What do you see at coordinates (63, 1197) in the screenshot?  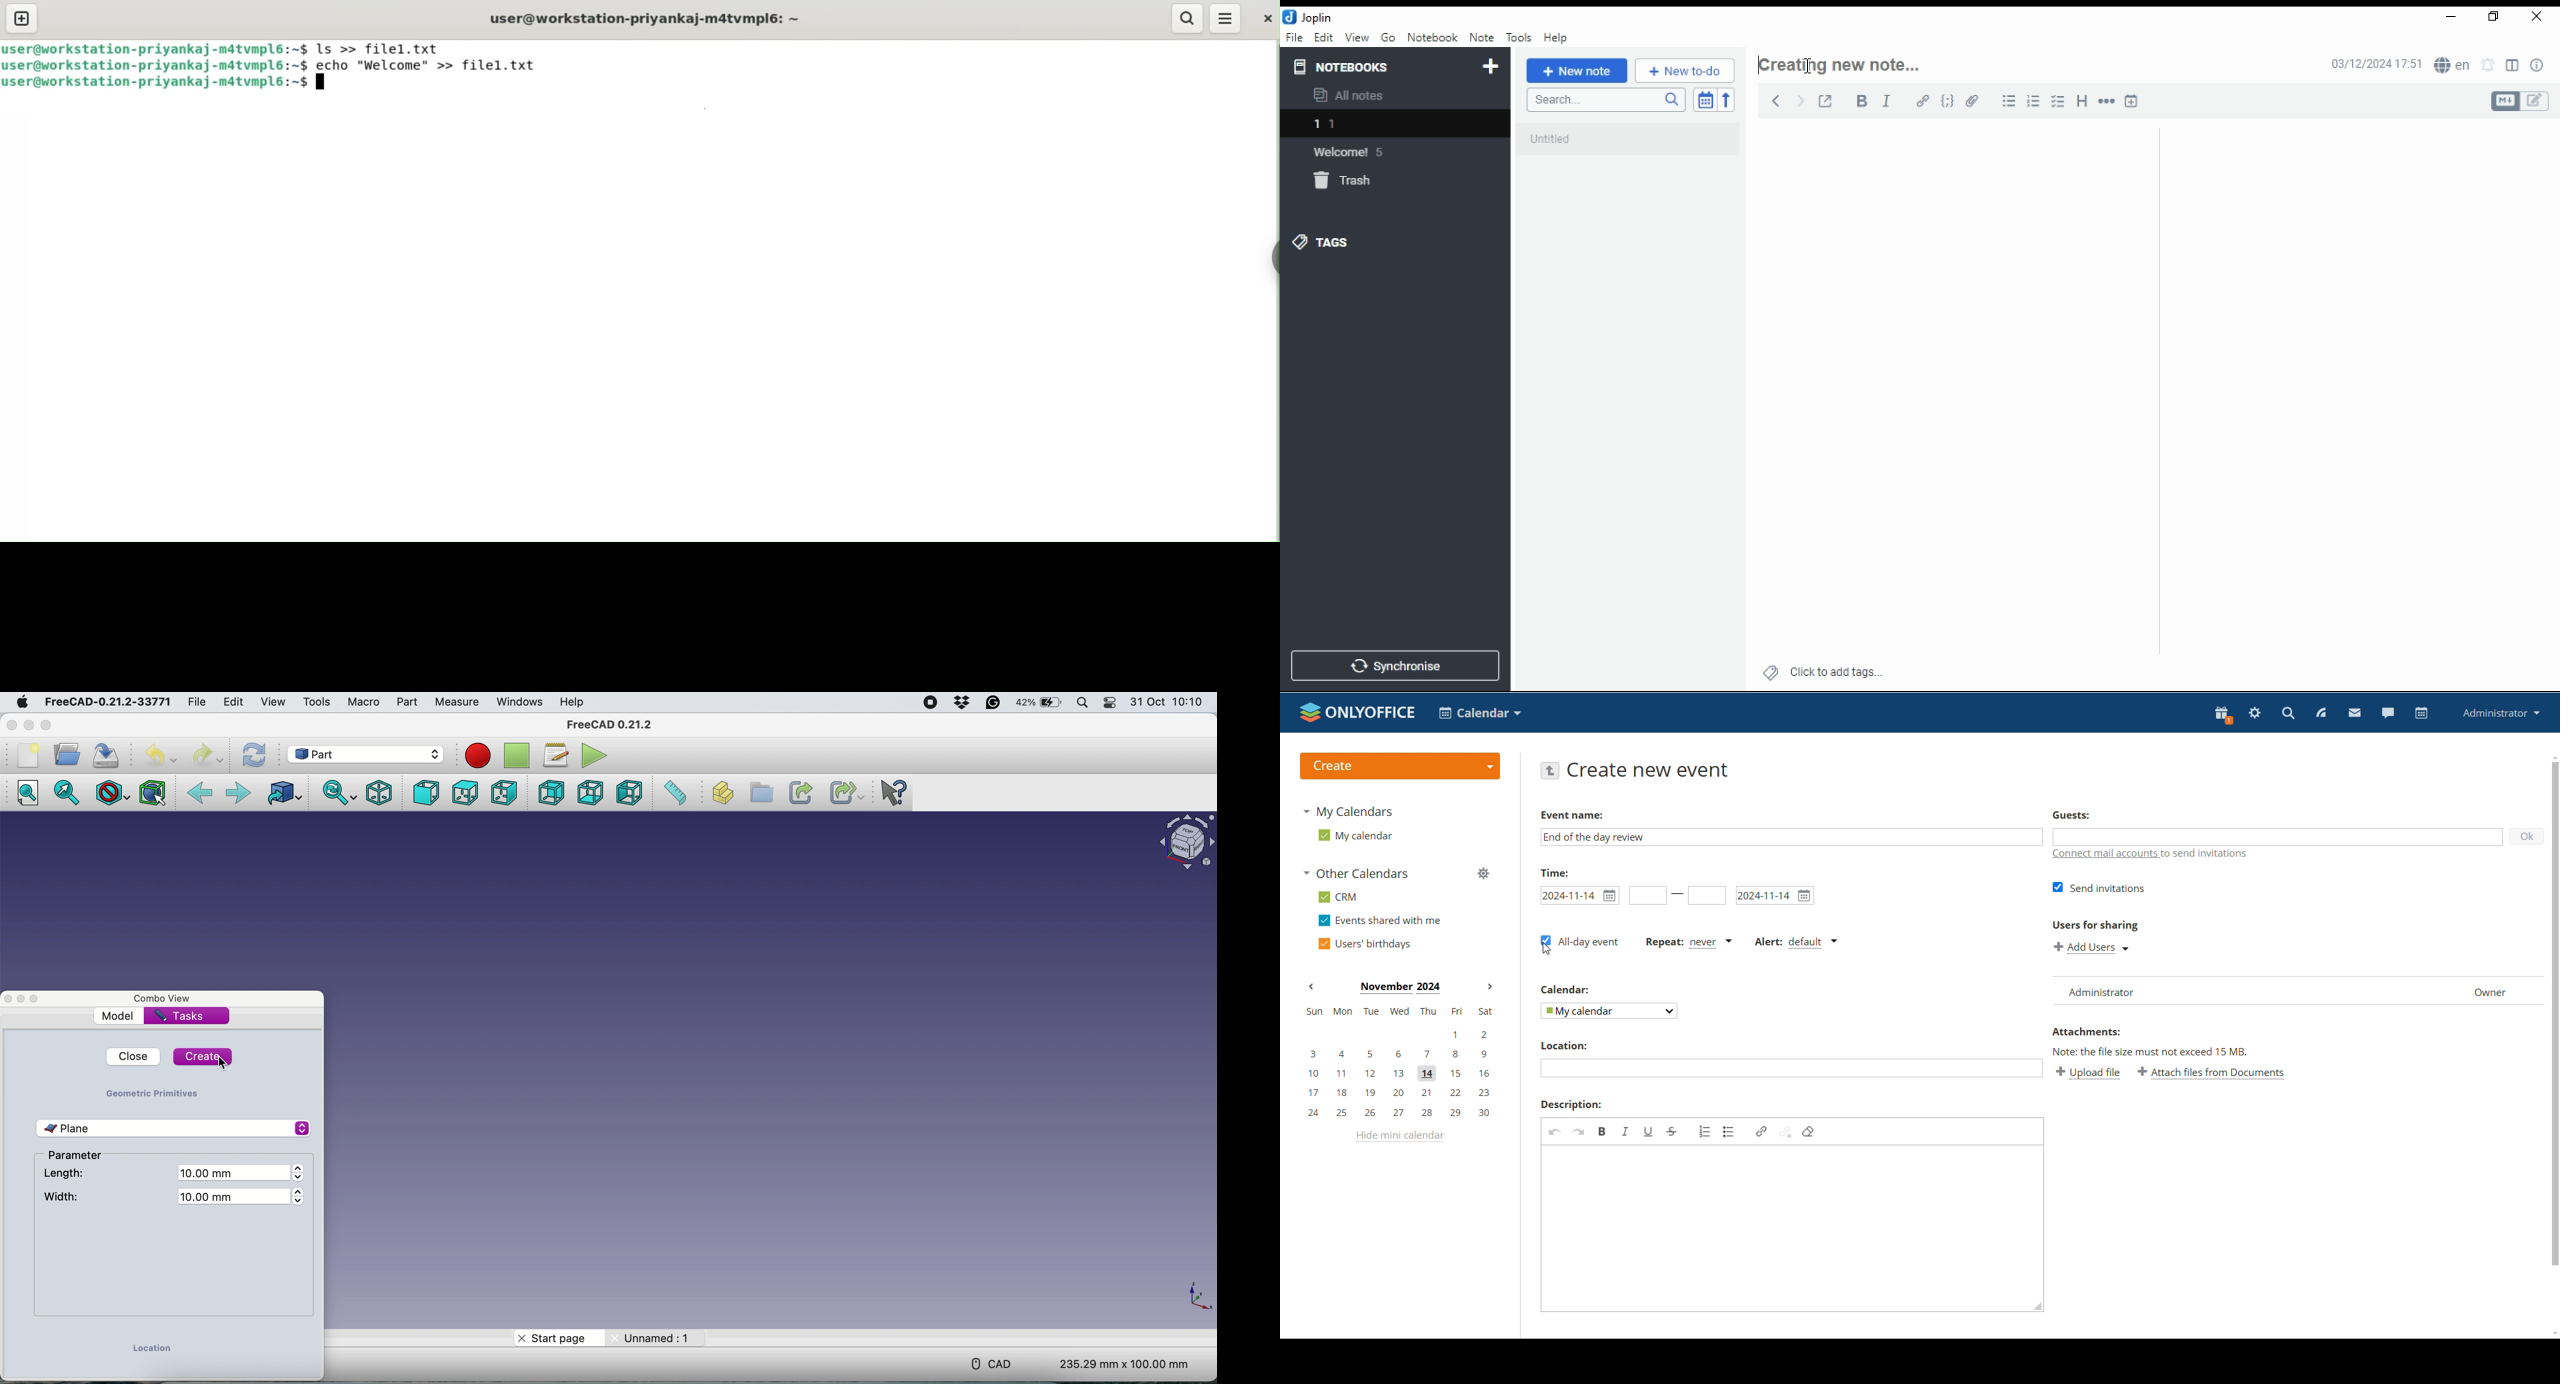 I see `width` at bounding box center [63, 1197].